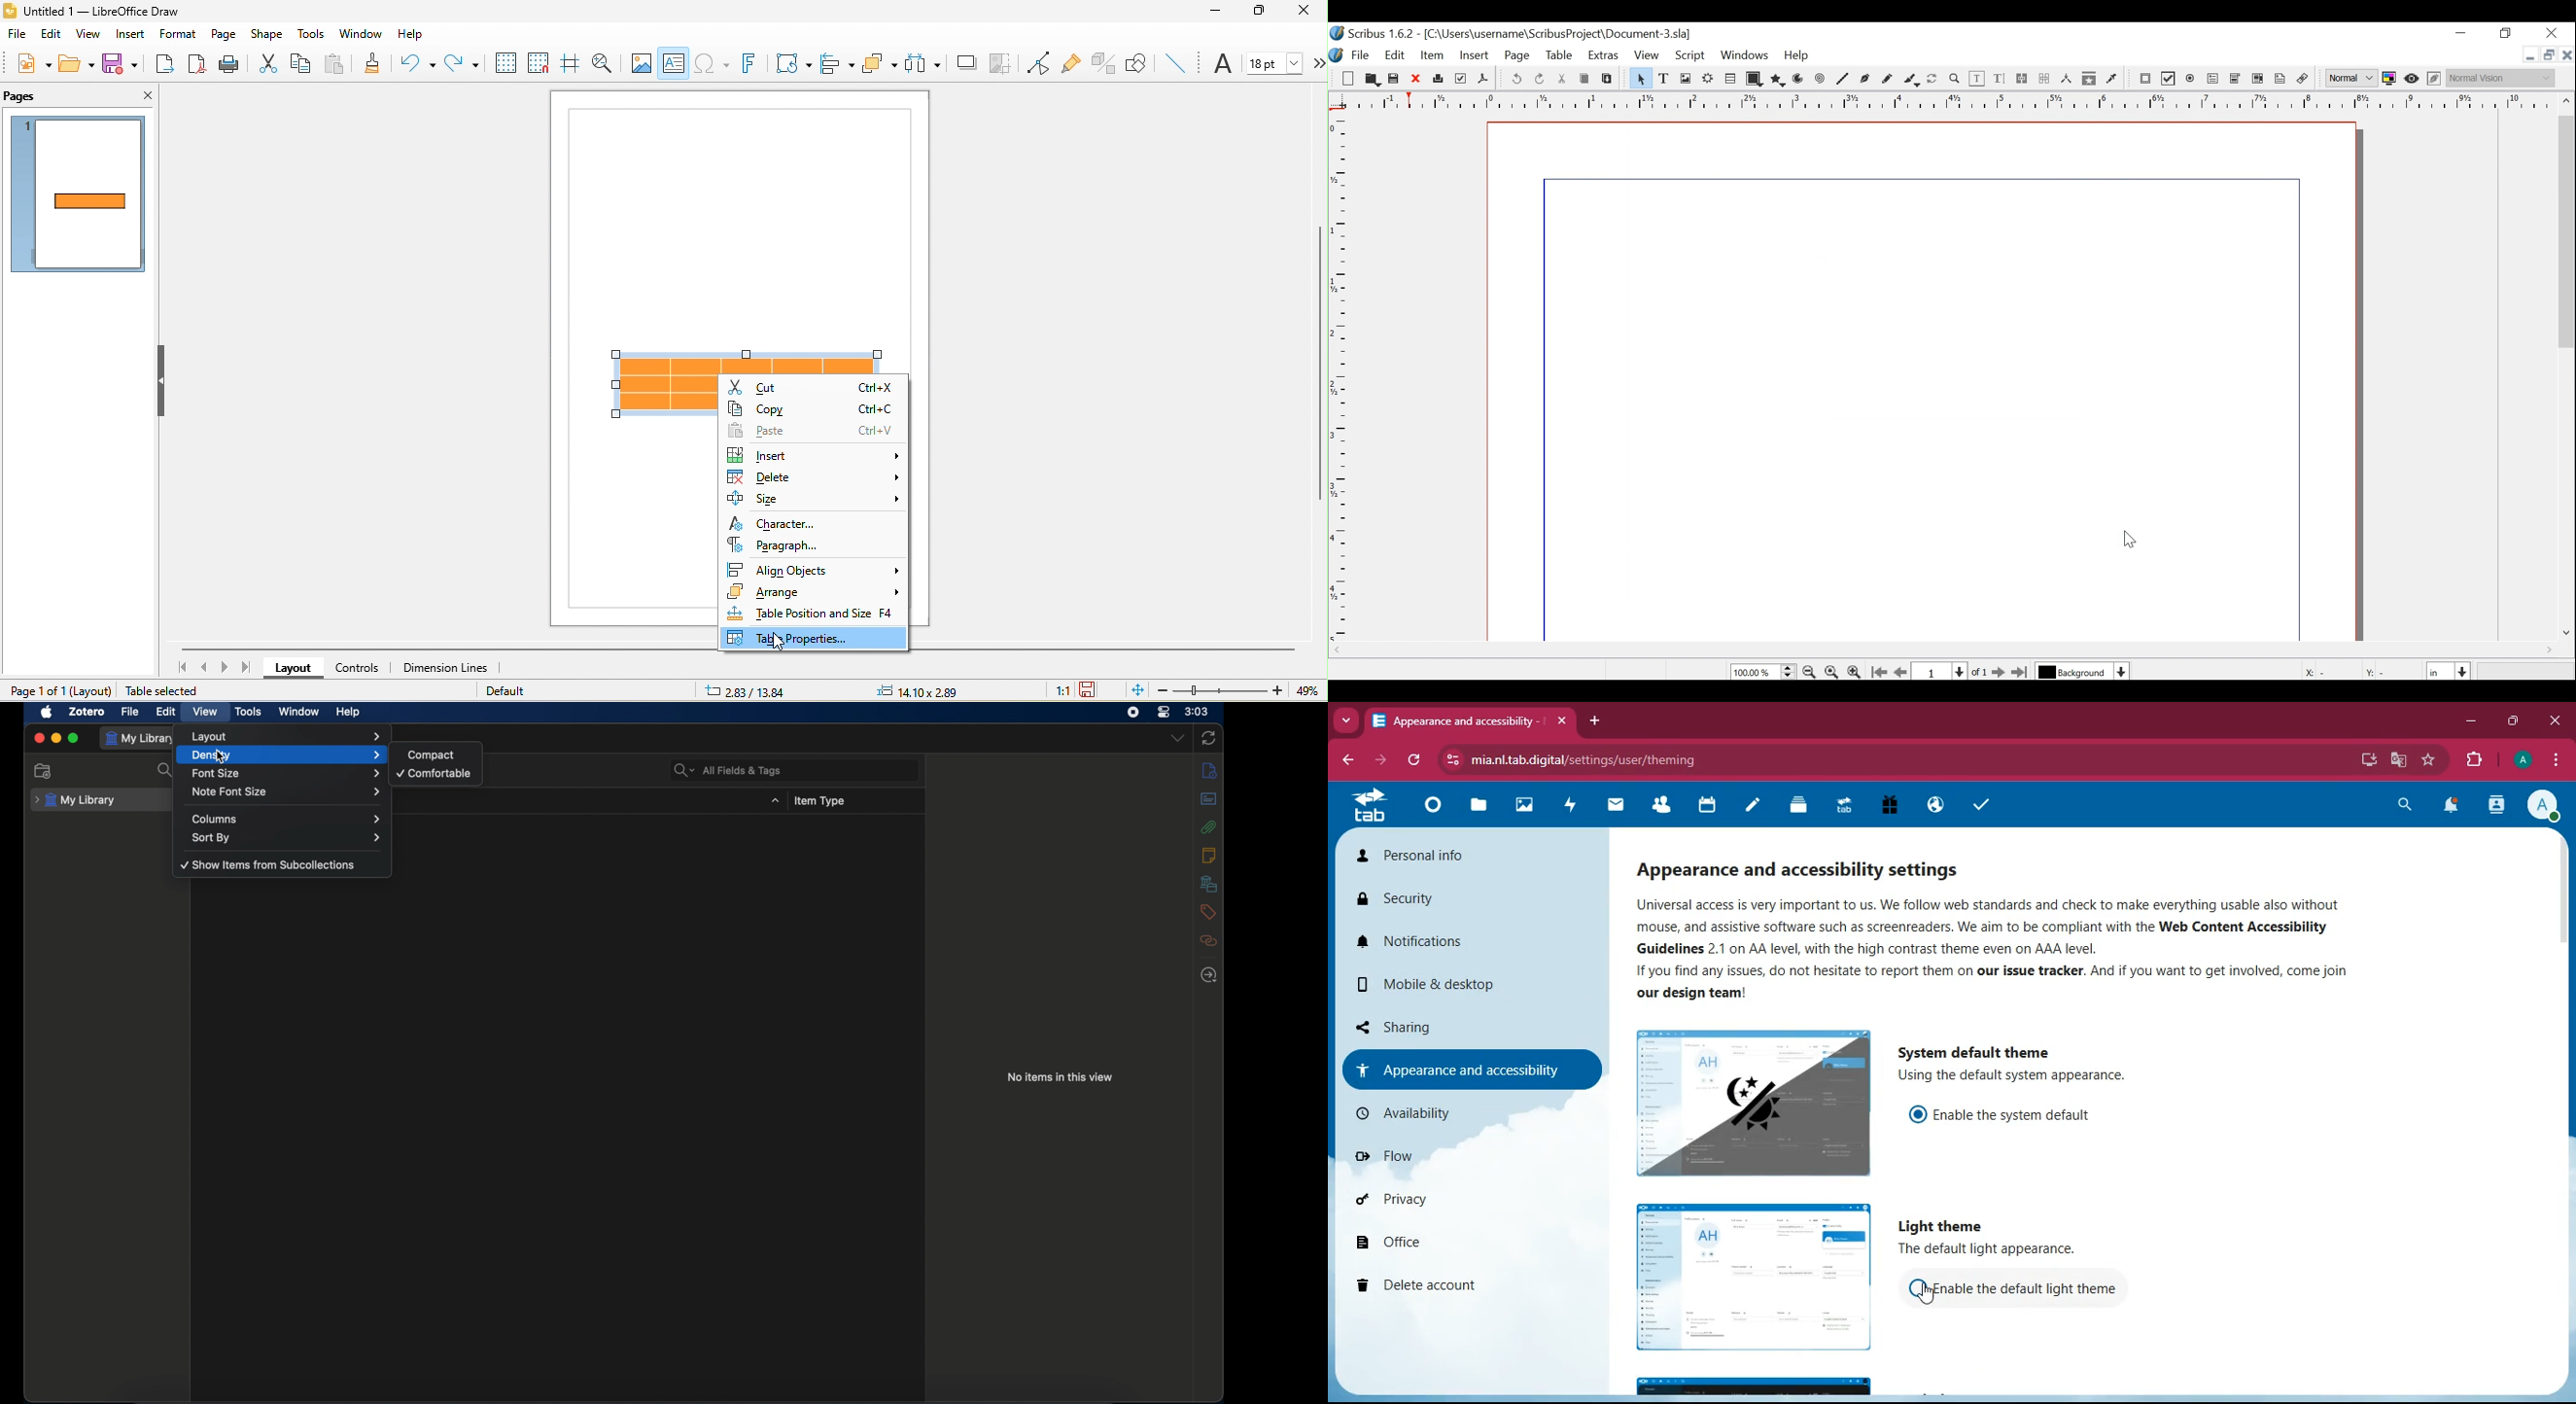 This screenshot has height=1428, width=2576. What do you see at coordinates (2000, 78) in the screenshot?
I see `Edit Text with story editor` at bounding box center [2000, 78].